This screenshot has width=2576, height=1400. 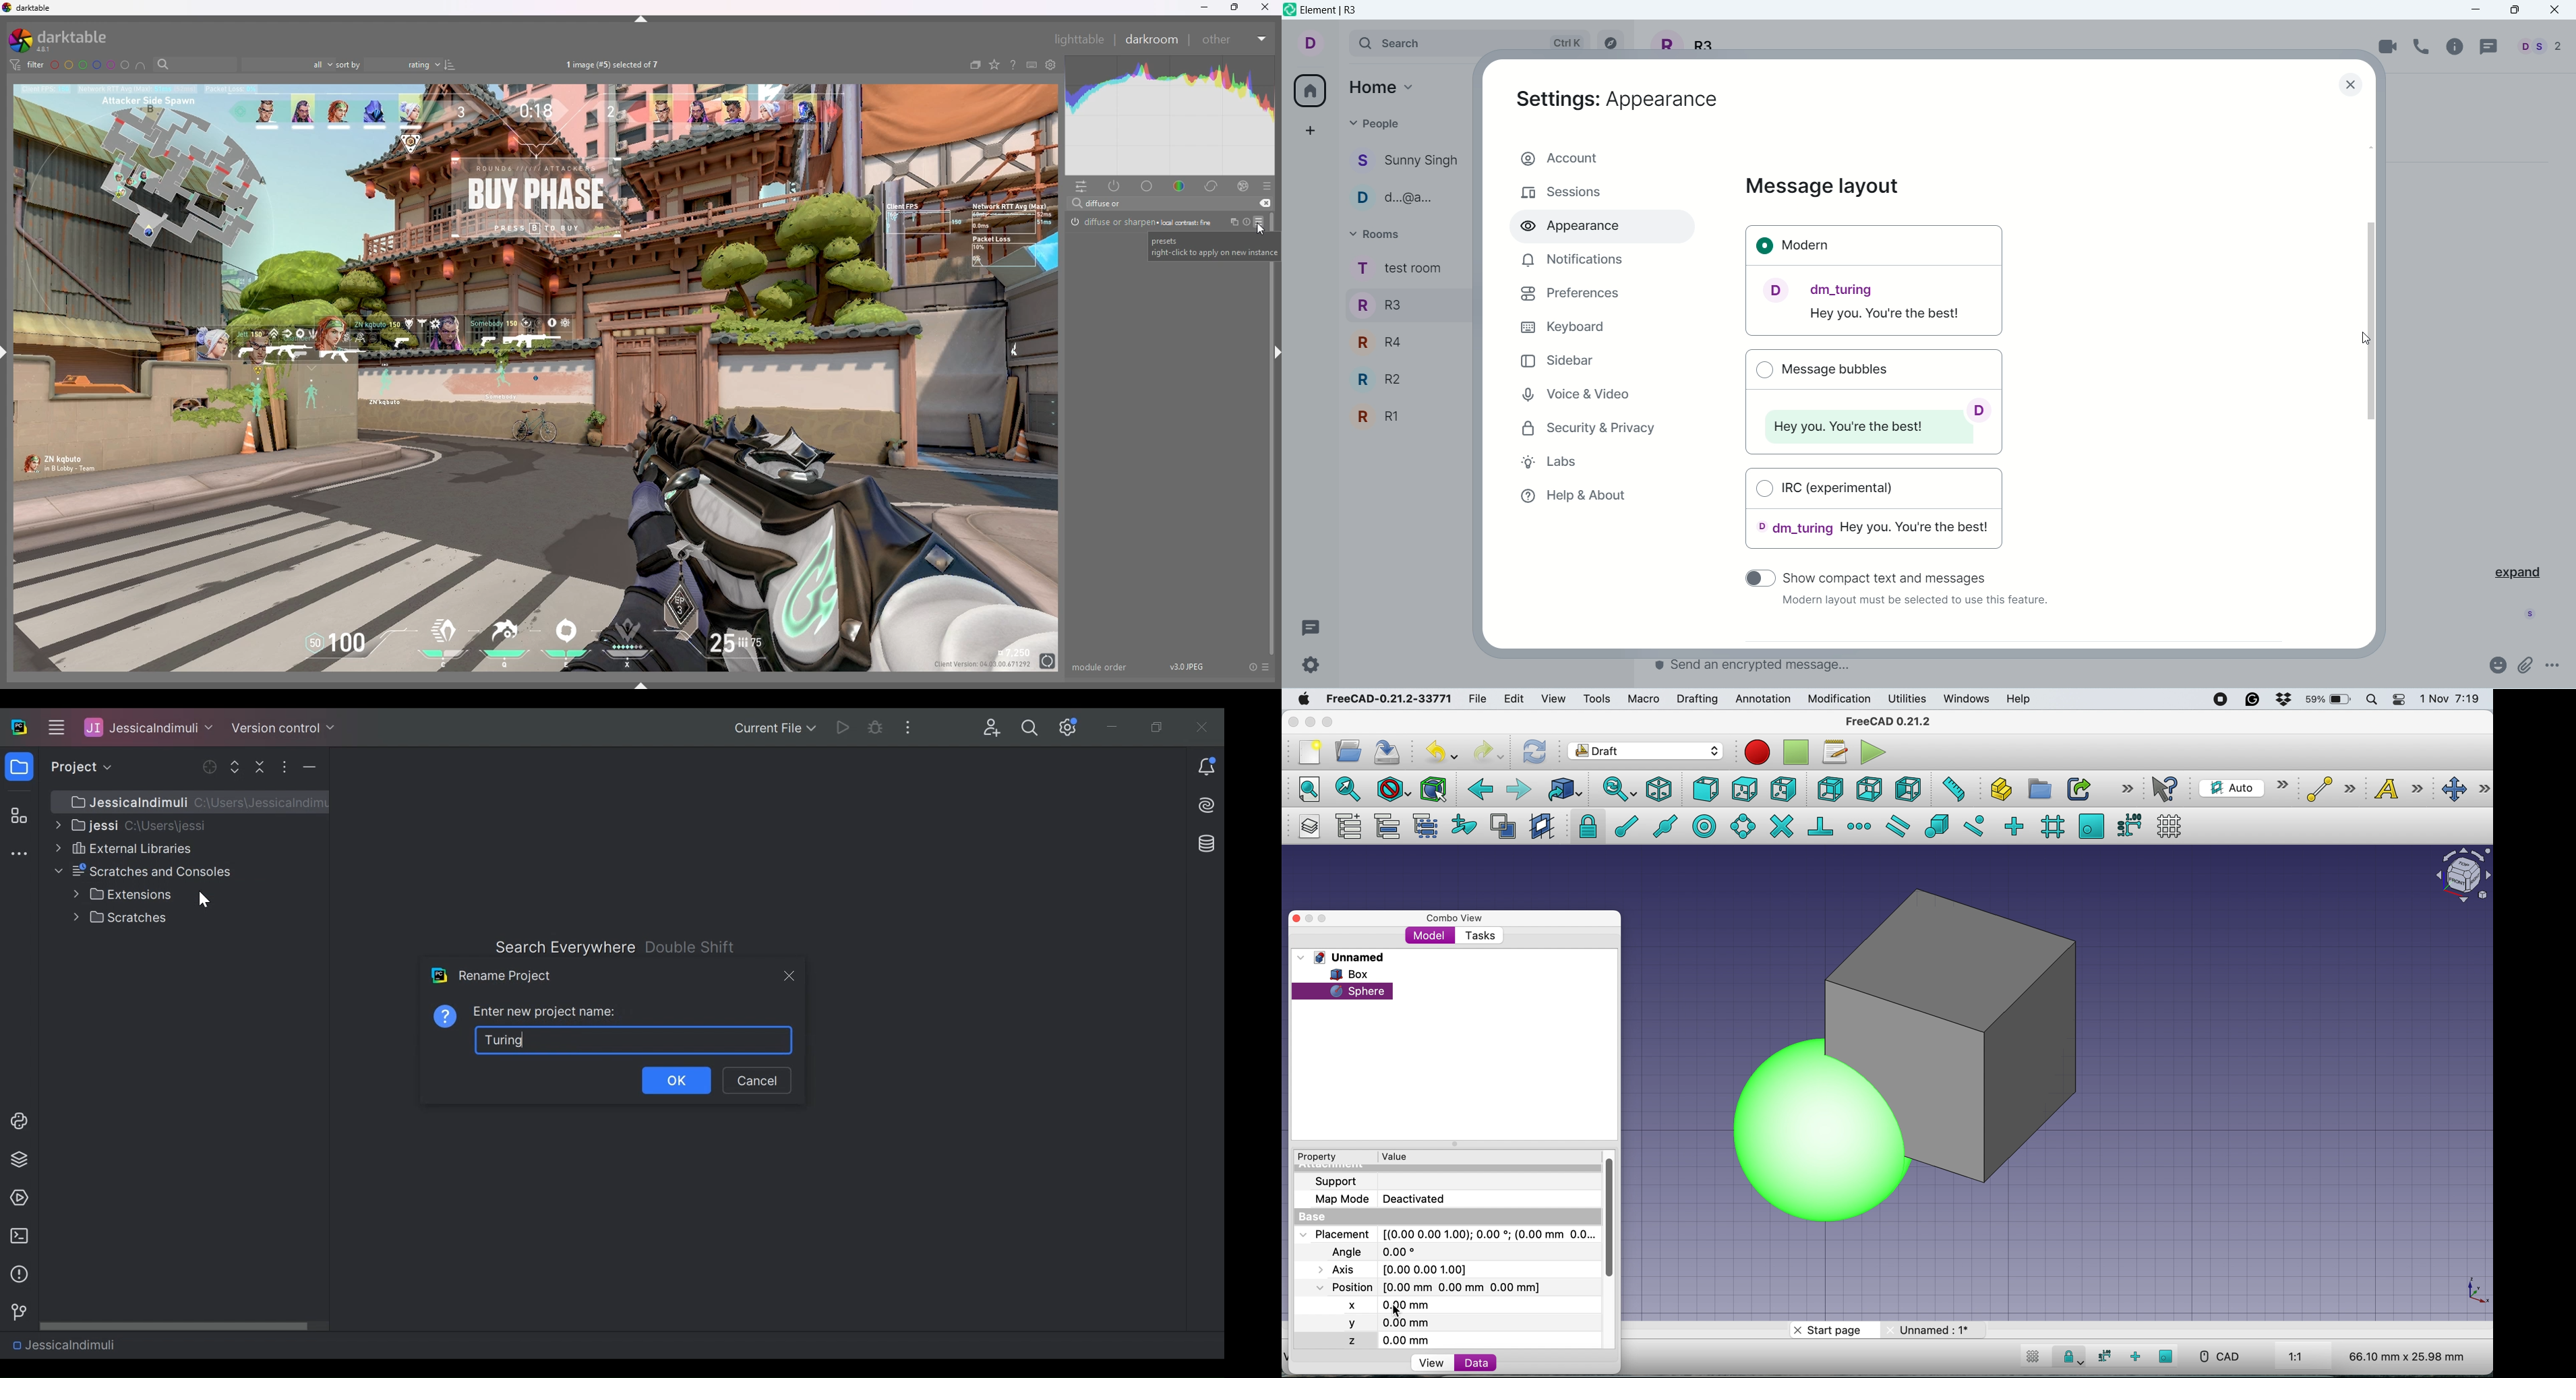 What do you see at coordinates (546, 1012) in the screenshot?
I see `Enter new project name` at bounding box center [546, 1012].